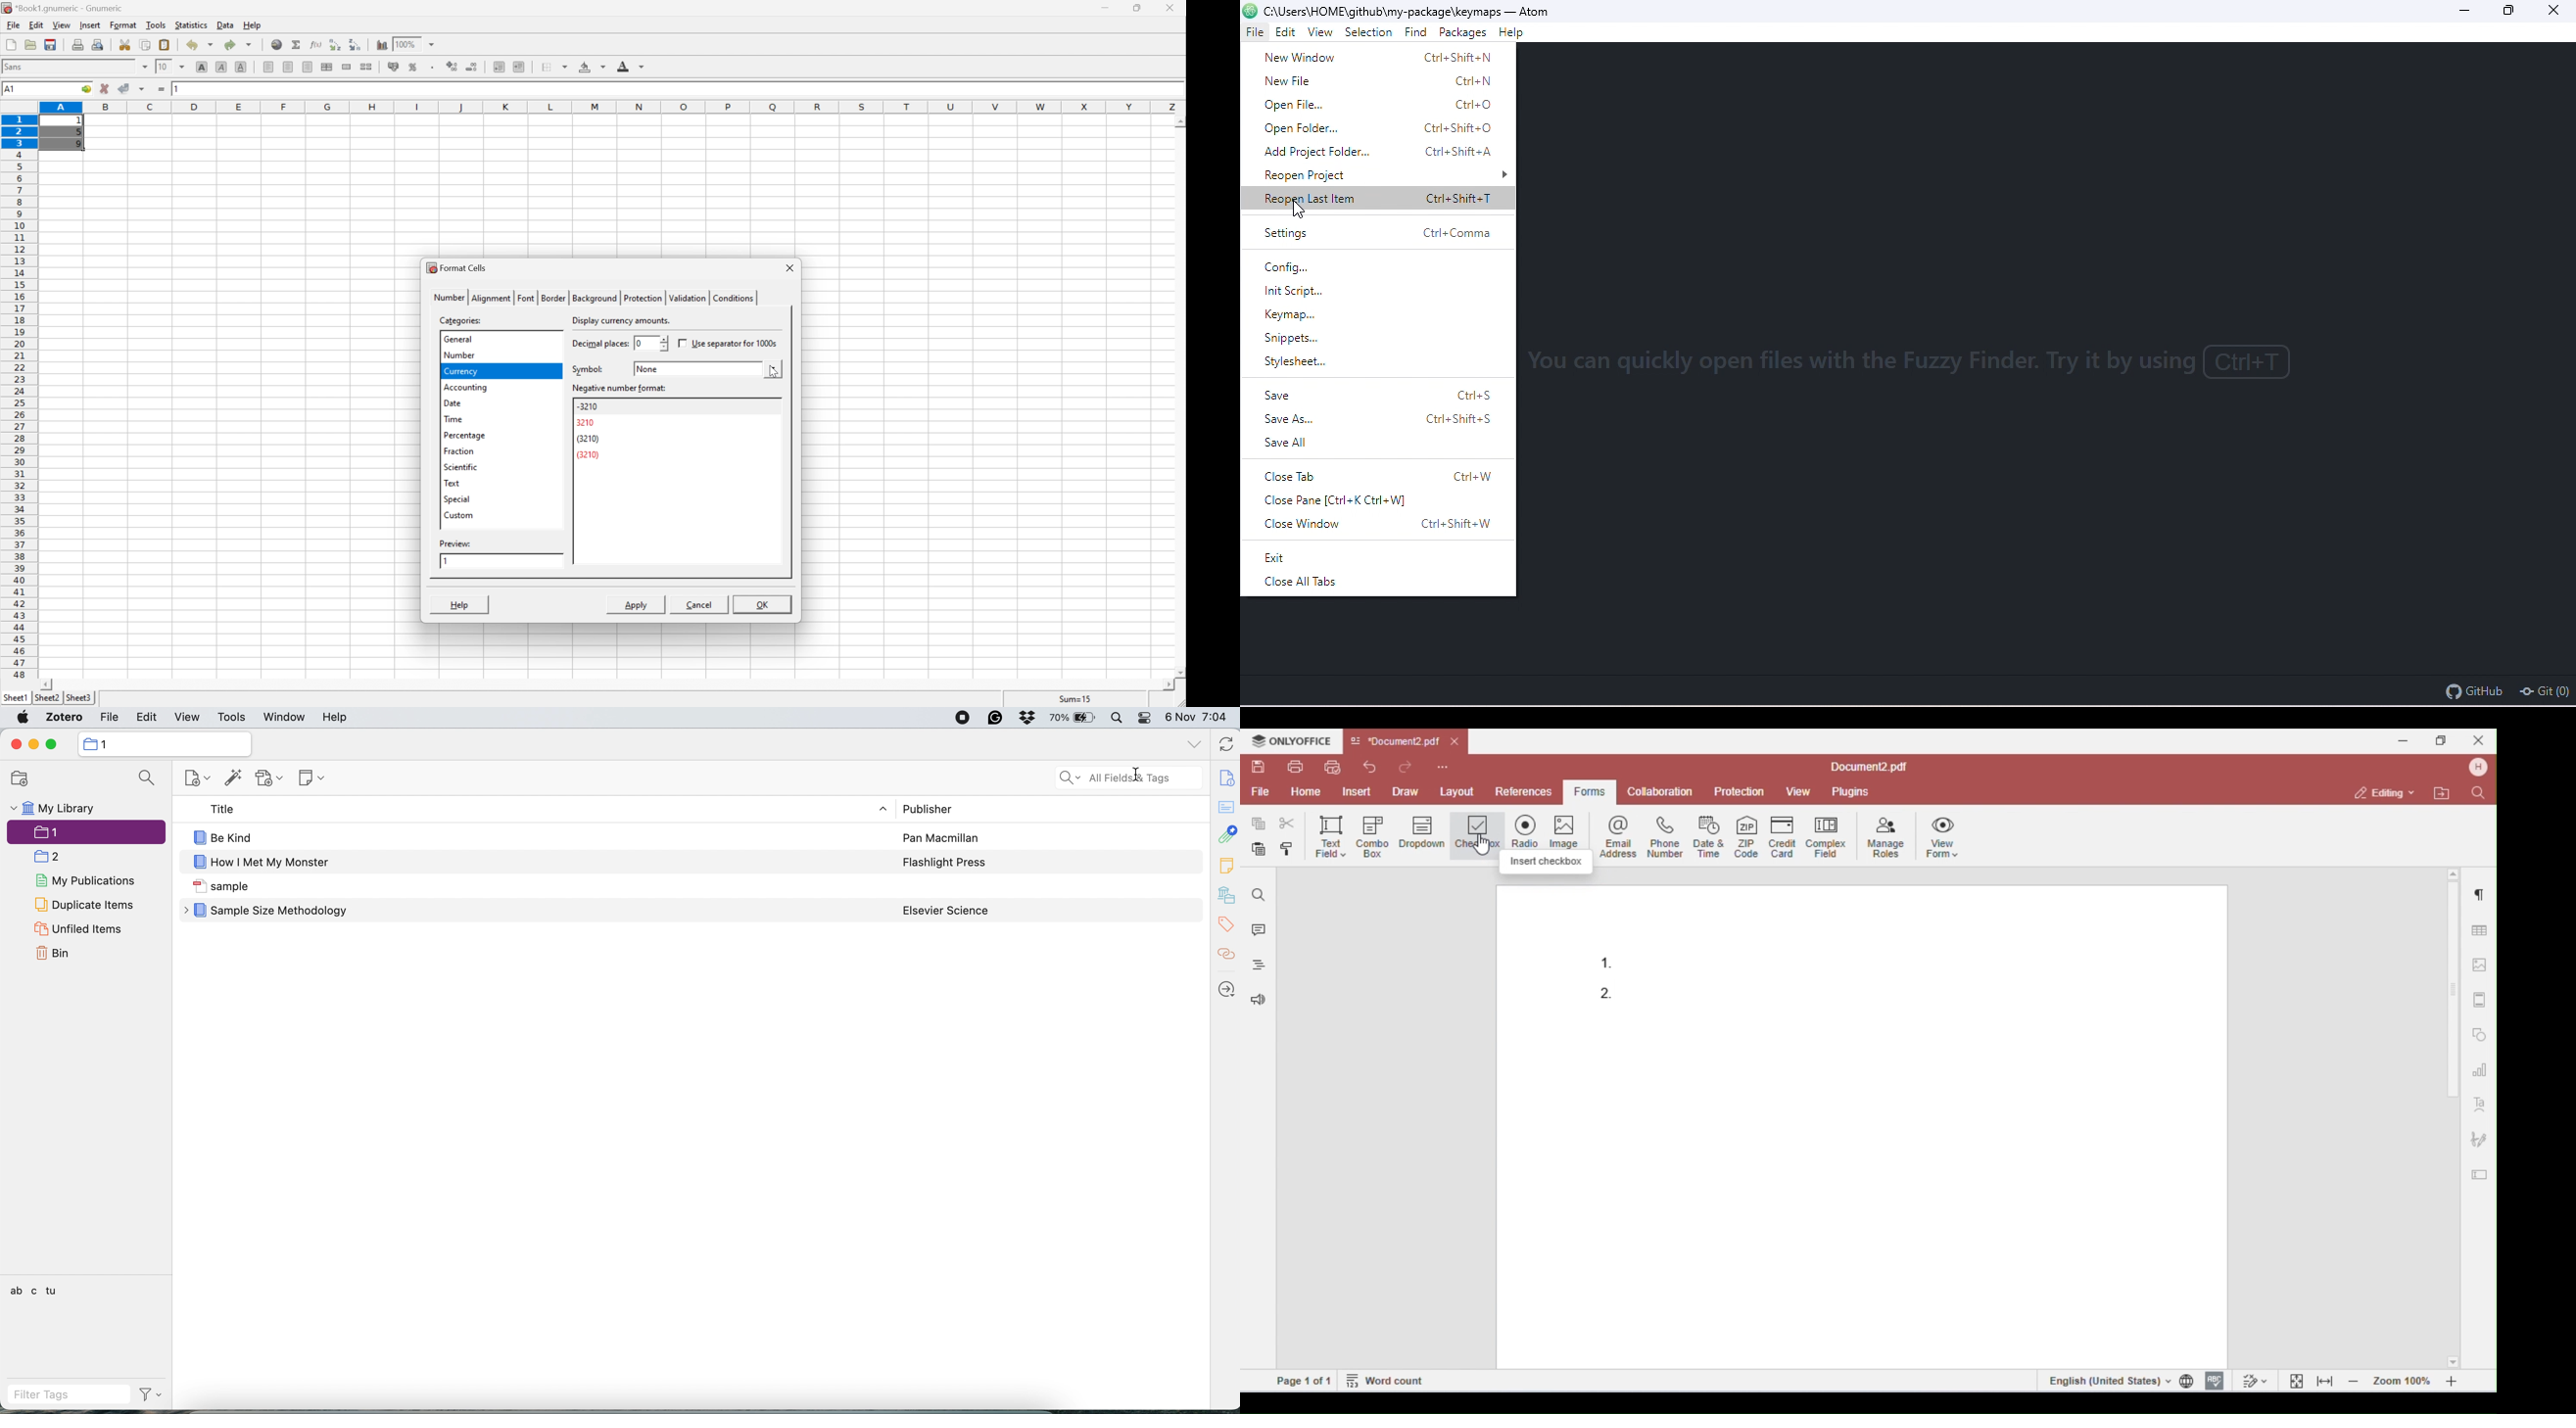  What do you see at coordinates (298, 44) in the screenshot?
I see `sum in current cell` at bounding box center [298, 44].